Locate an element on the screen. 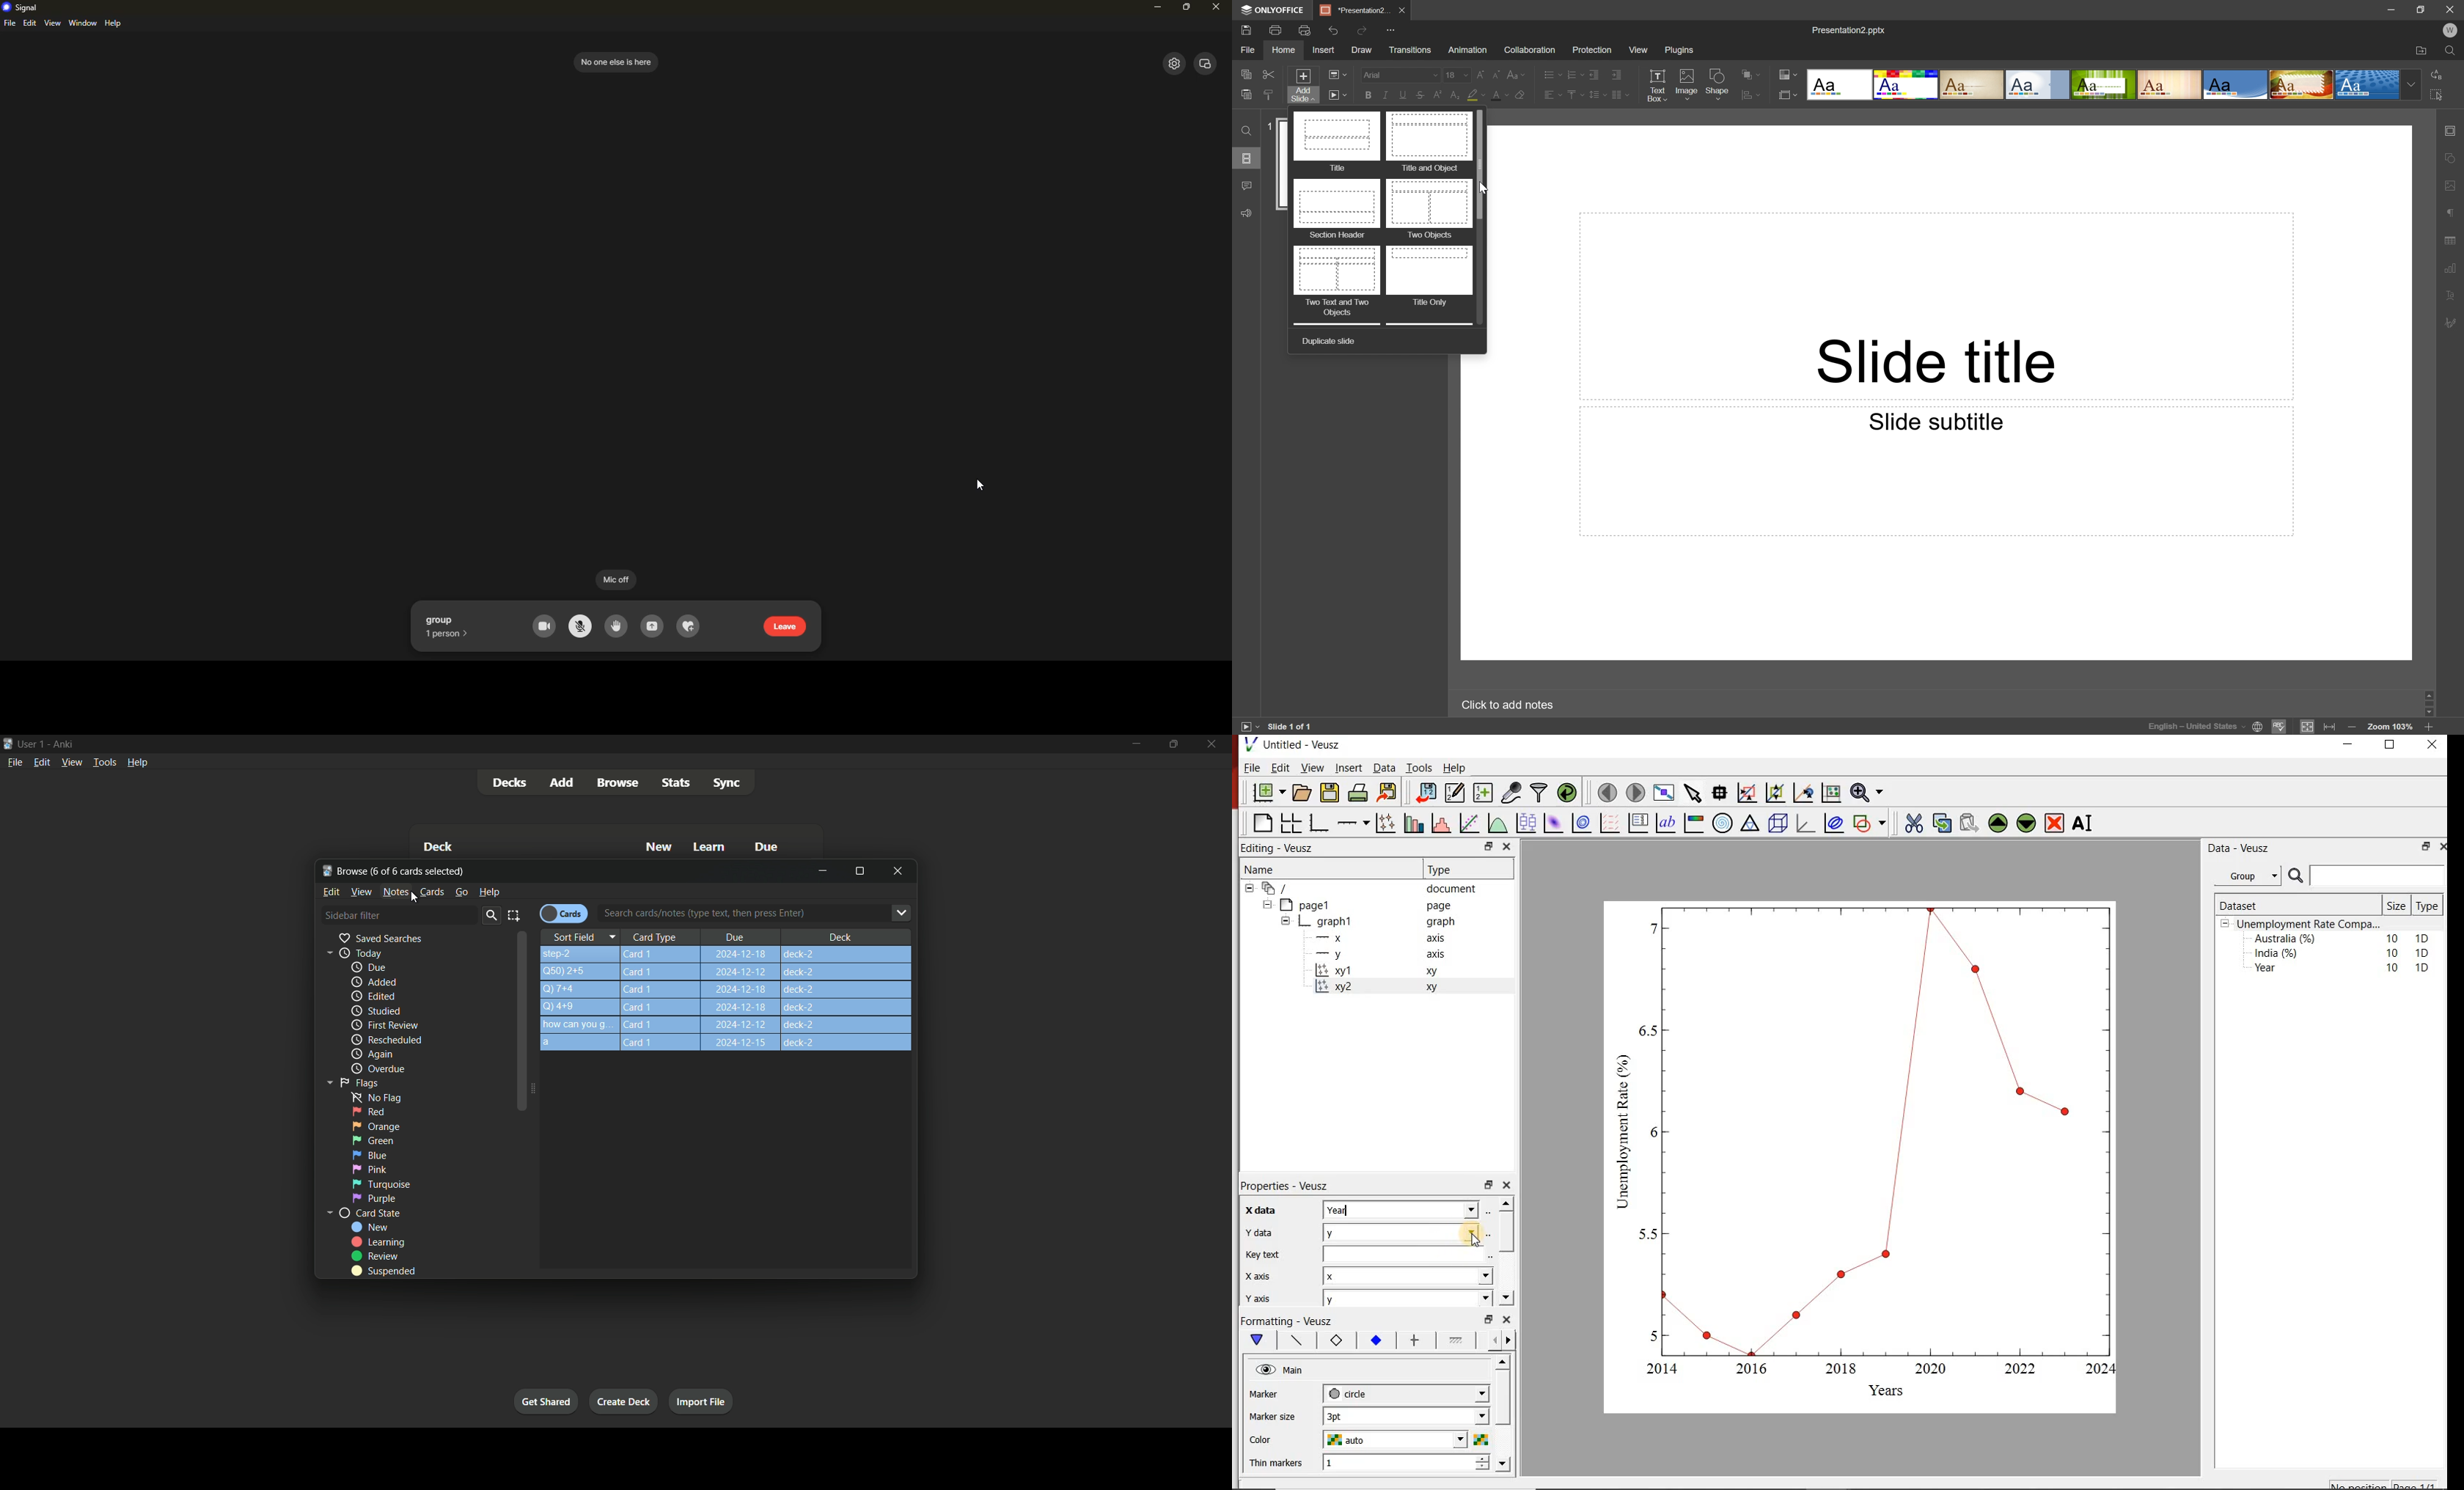 This screenshot has height=1512, width=2464. Close app is located at coordinates (1215, 744).